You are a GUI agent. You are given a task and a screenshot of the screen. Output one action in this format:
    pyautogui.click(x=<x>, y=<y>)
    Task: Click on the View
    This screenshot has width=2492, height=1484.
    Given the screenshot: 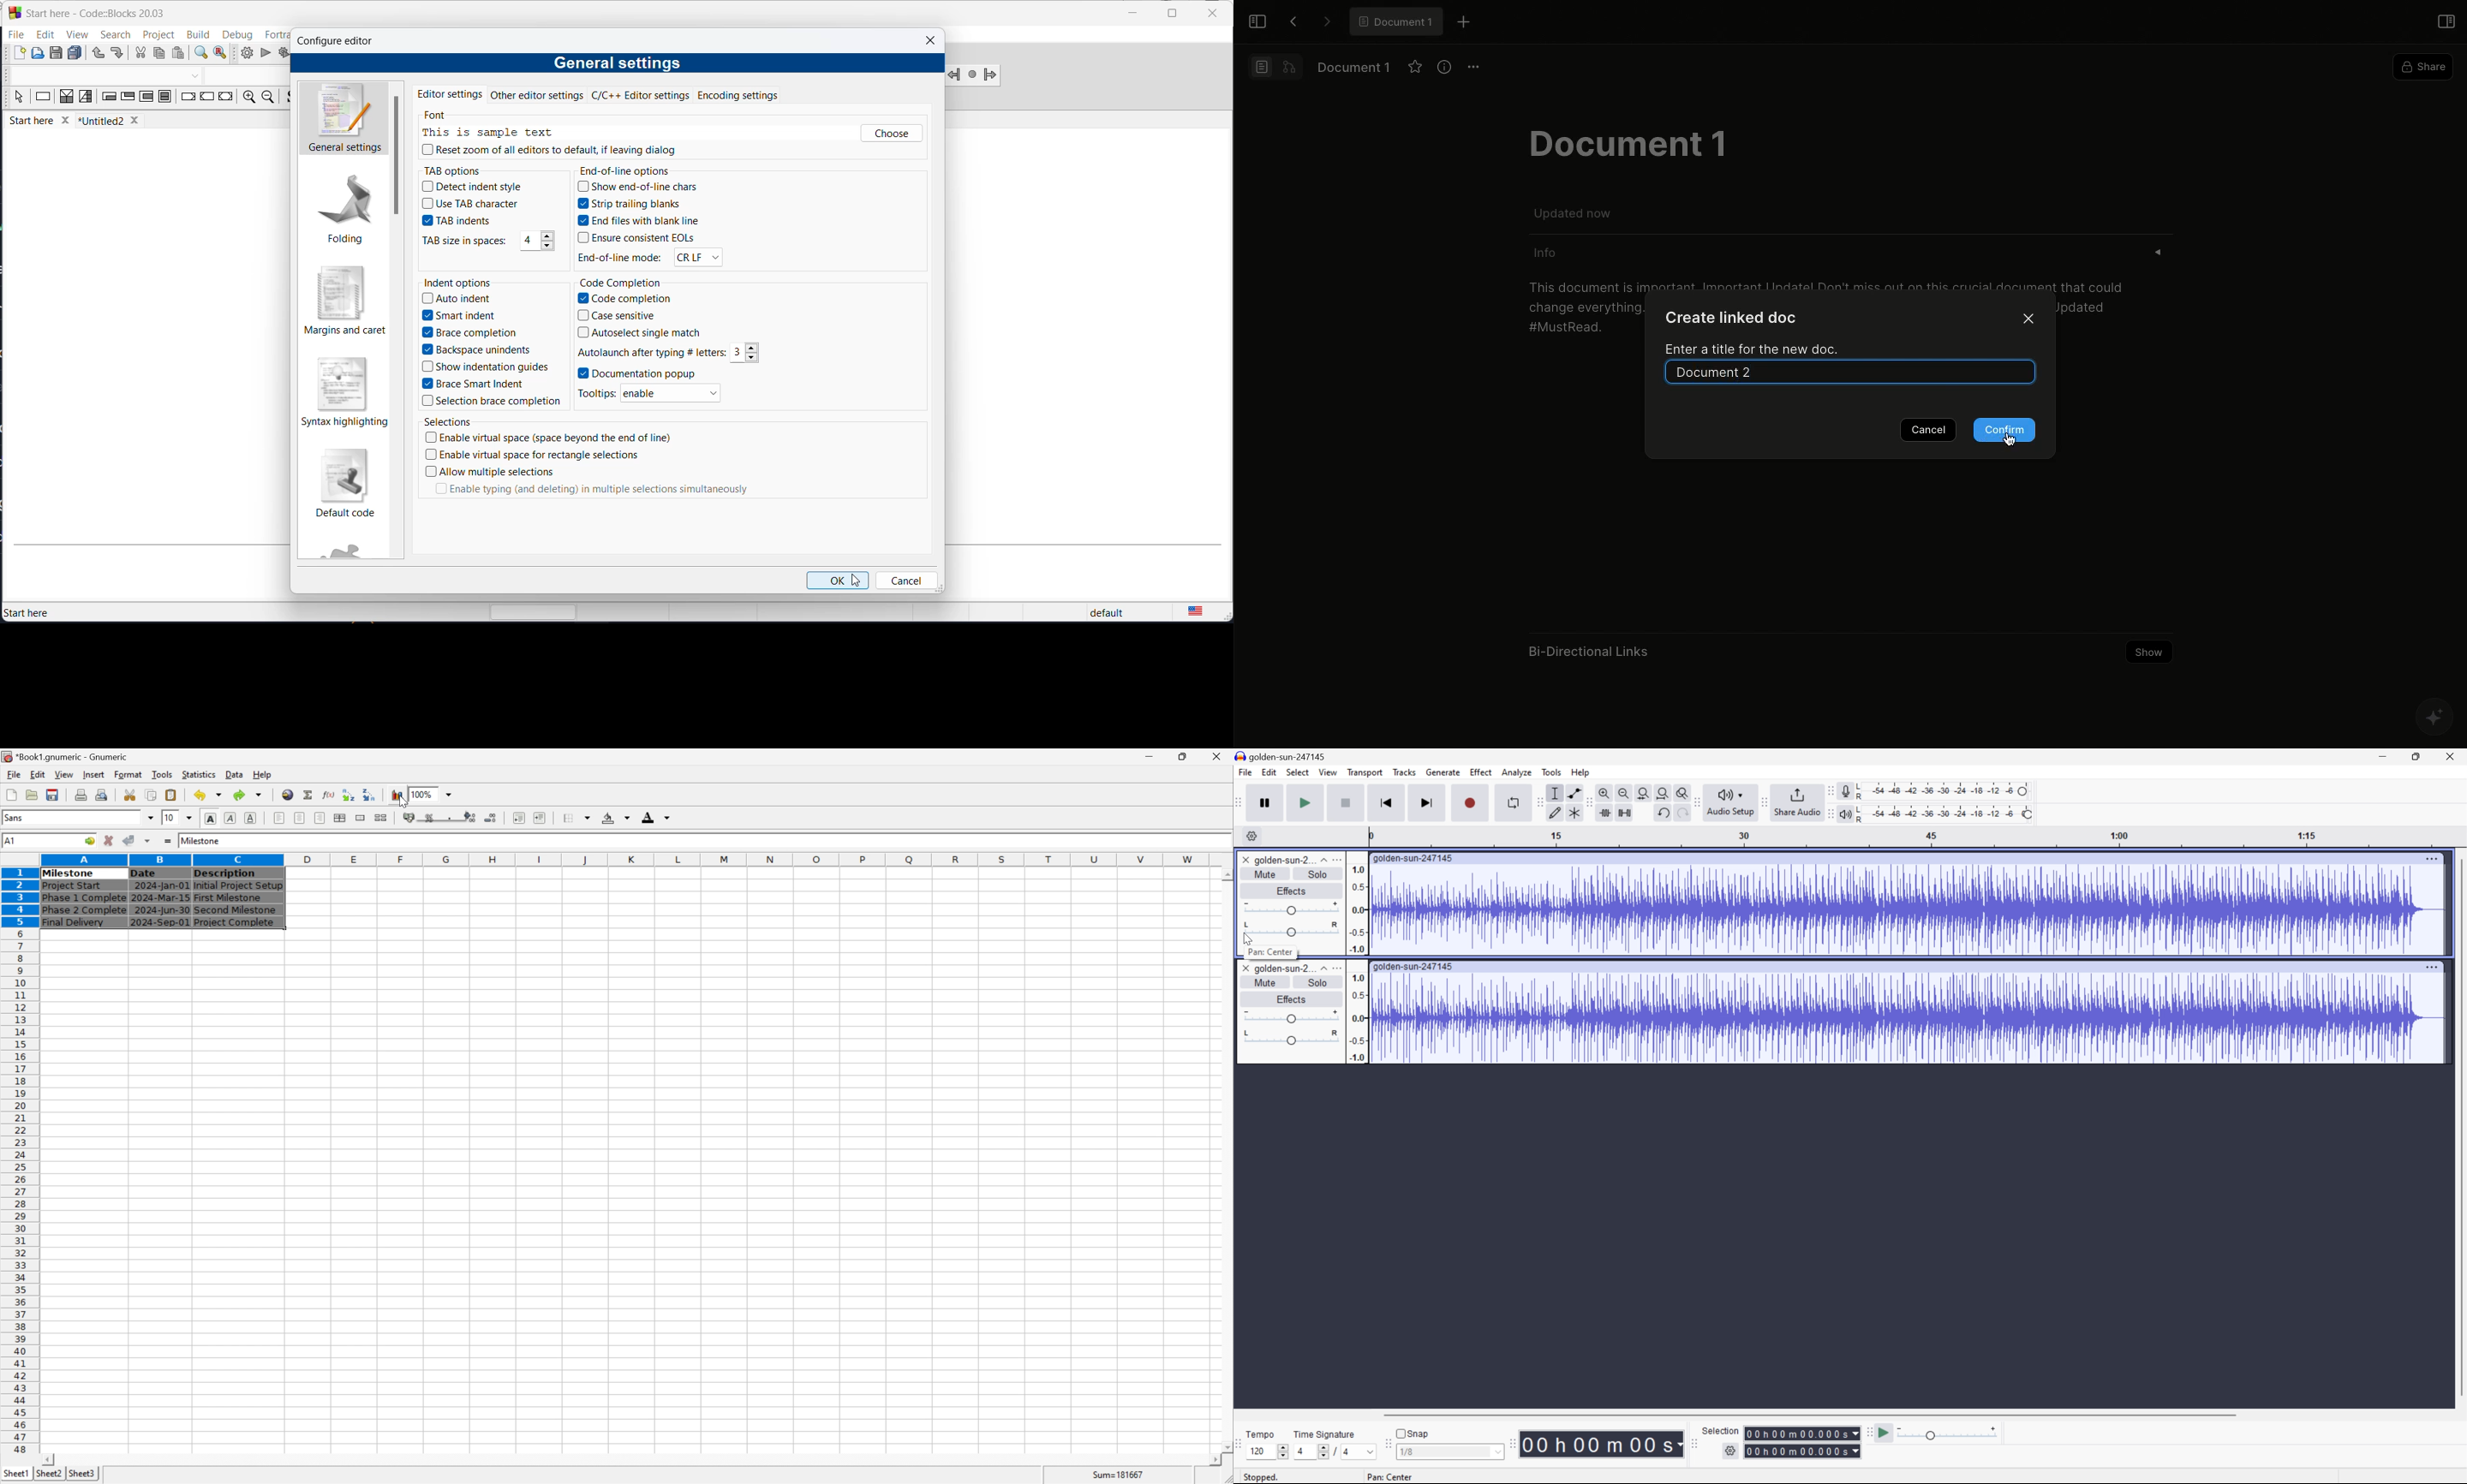 What is the action you would take?
    pyautogui.click(x=1328, y=771)
    